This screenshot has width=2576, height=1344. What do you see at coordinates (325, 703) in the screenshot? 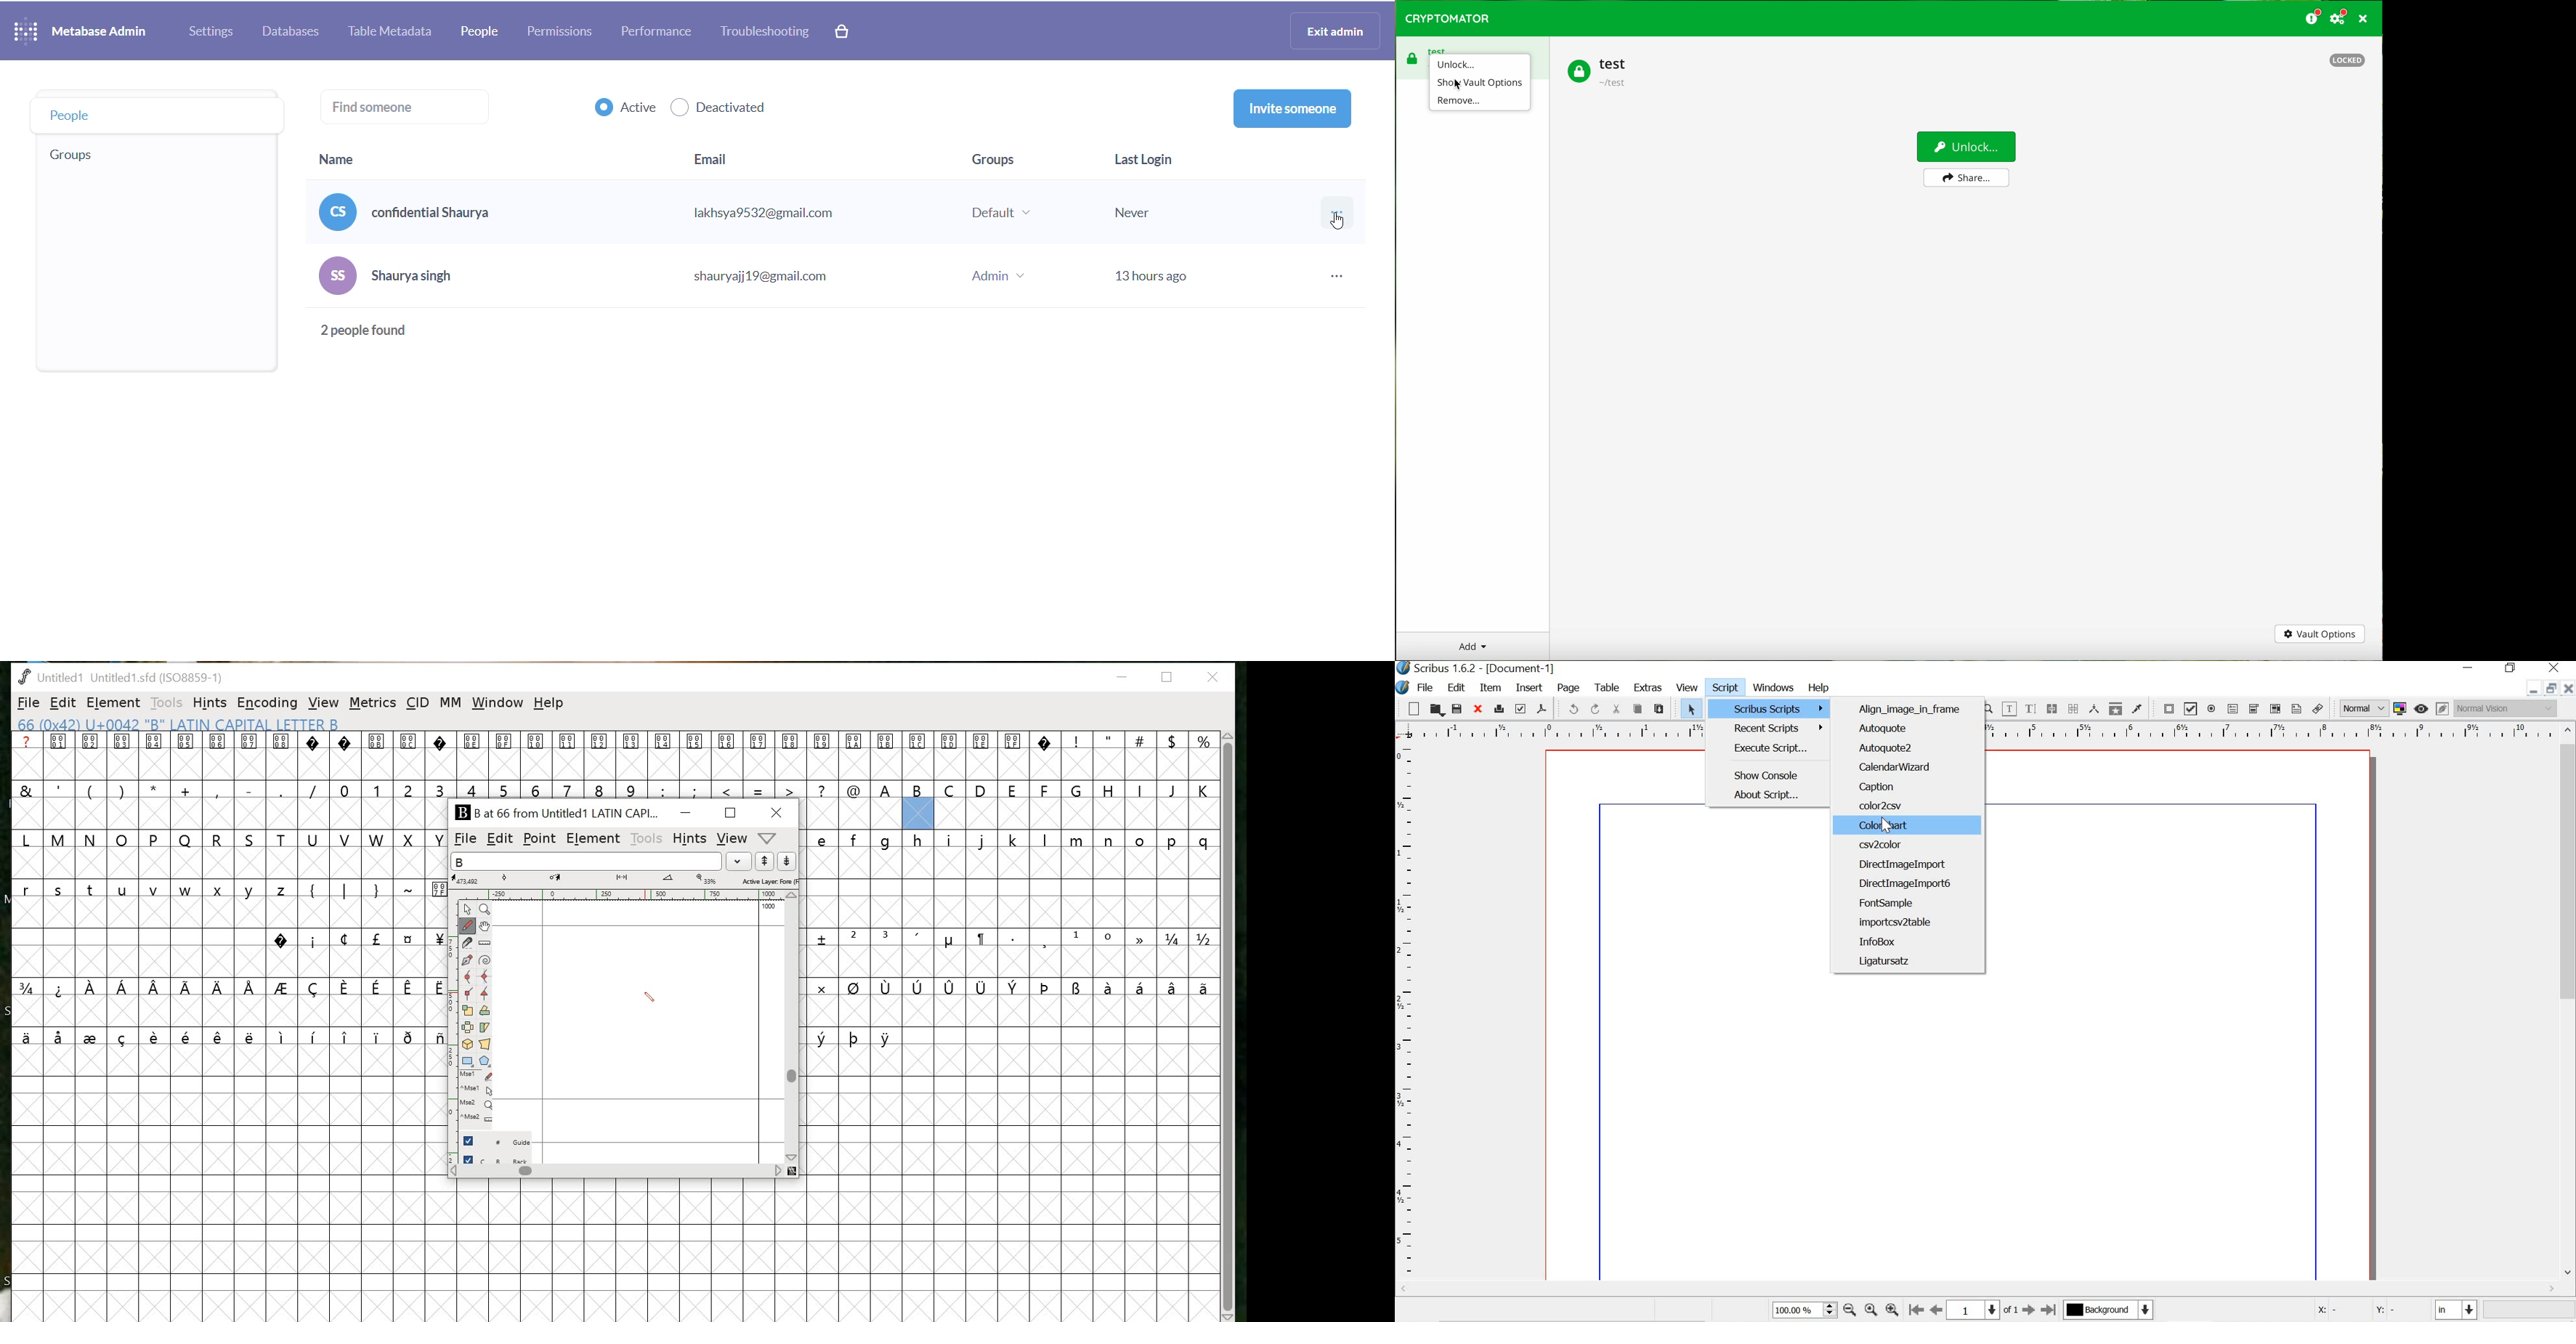
I see `VIEW` at bounding box center [325, 703].